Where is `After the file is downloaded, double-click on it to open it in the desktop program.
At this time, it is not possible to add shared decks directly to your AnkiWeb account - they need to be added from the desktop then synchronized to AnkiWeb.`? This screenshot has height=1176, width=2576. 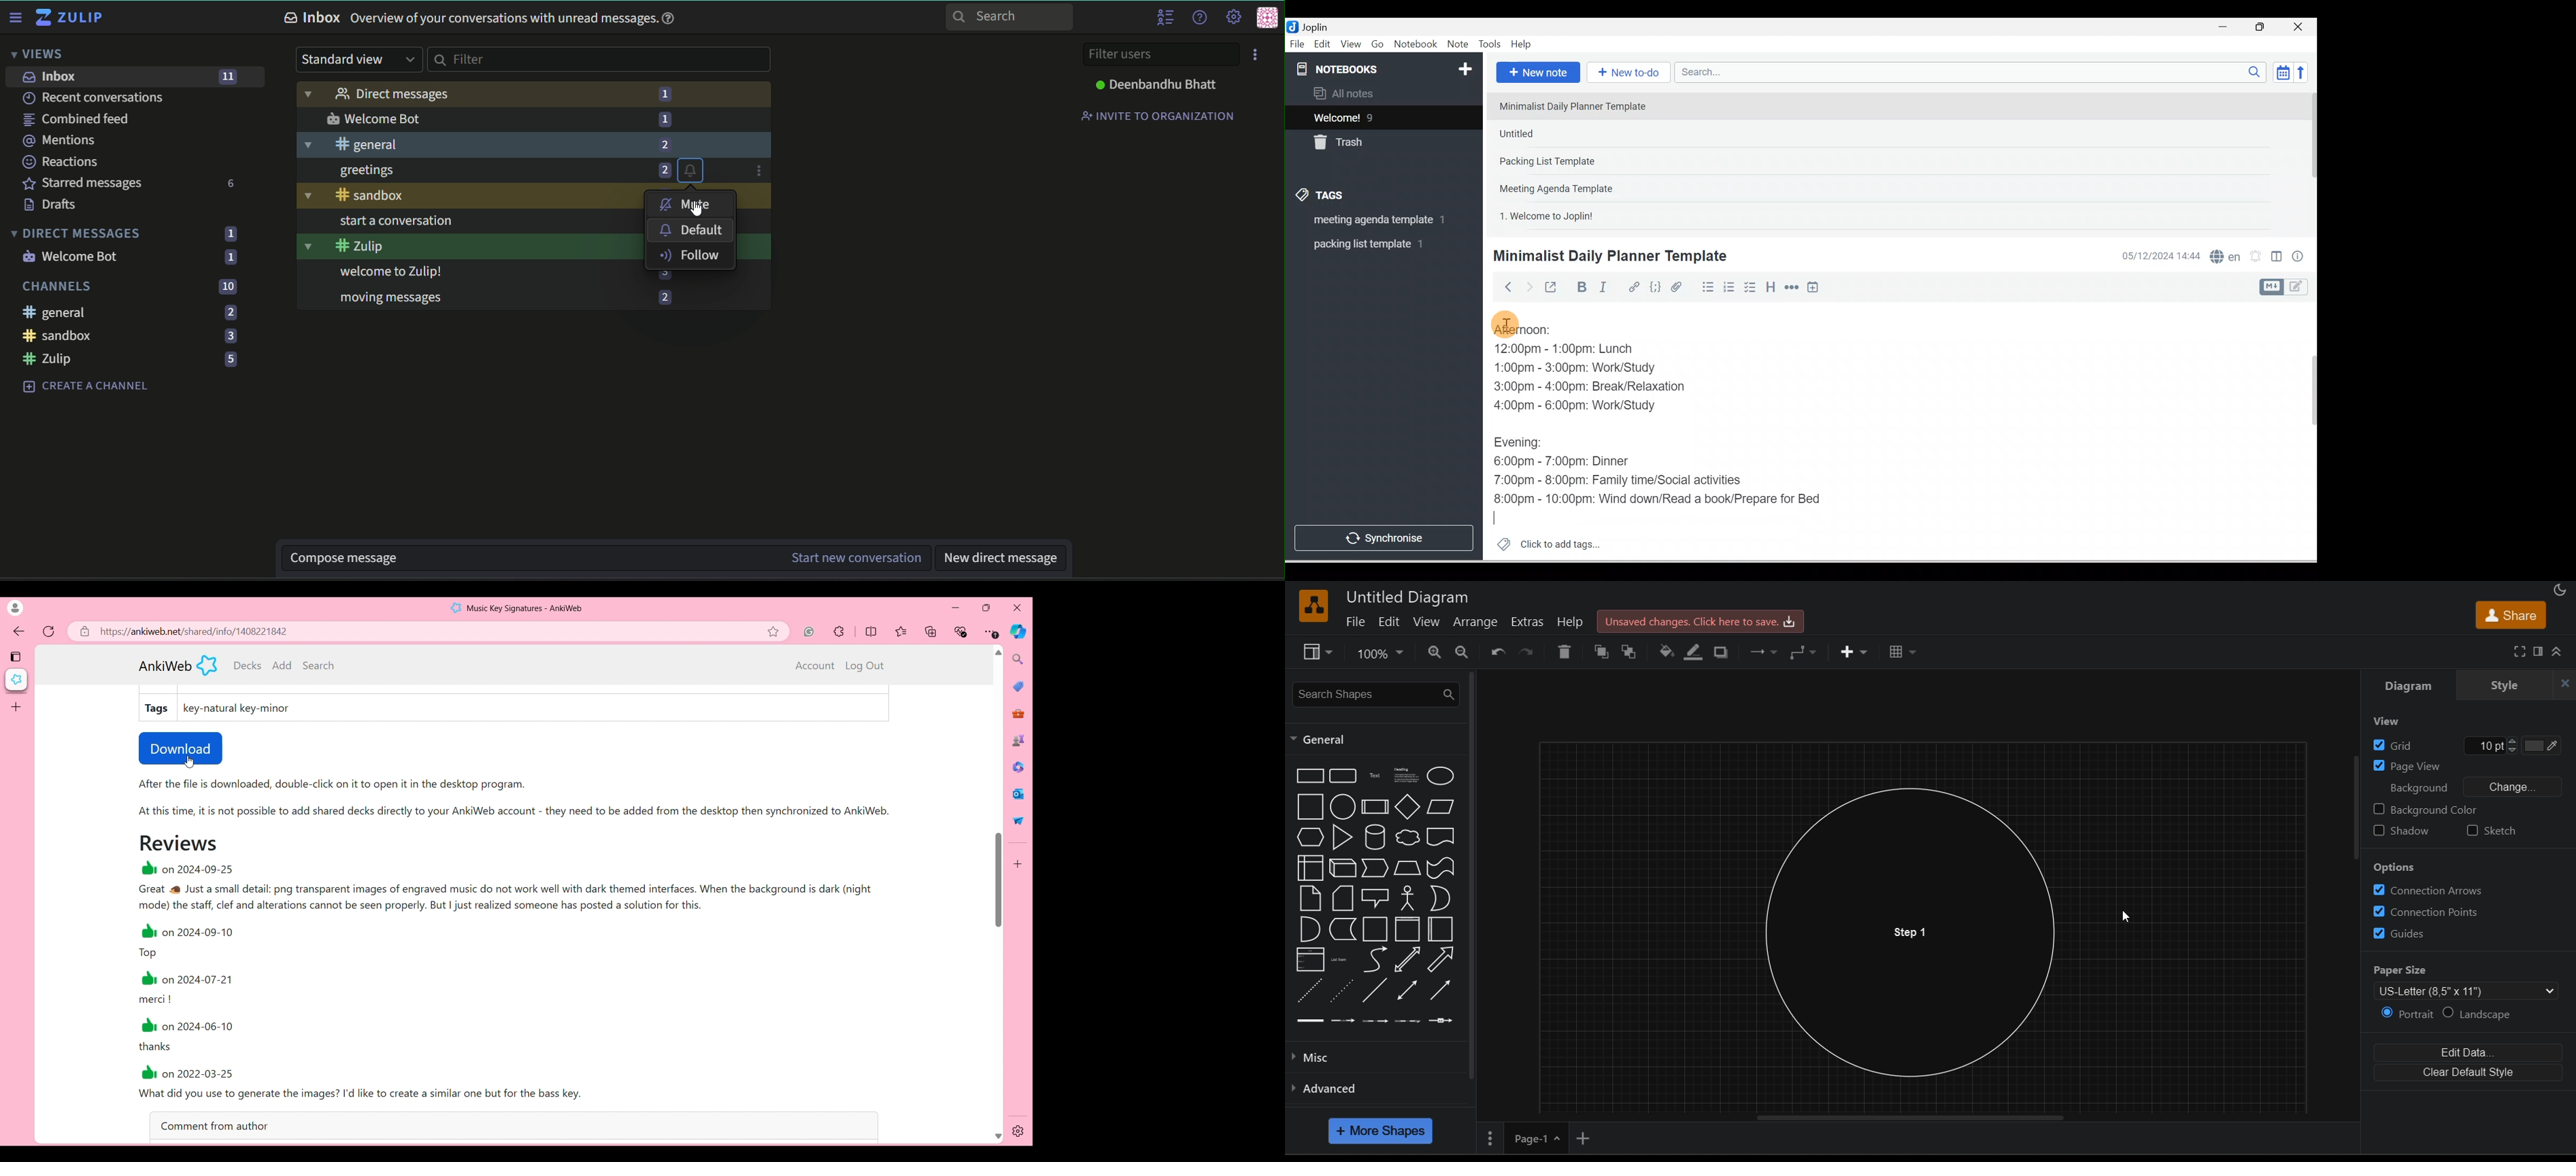 After the file is downloaded, double-click on it to open it in the desktop program.
At this time, it is not possible to add shared decks directly to your AnkiWeb account - they need to be added from the desktop then synchronized to AnkiWeb. is located at coordinates (525, 802).